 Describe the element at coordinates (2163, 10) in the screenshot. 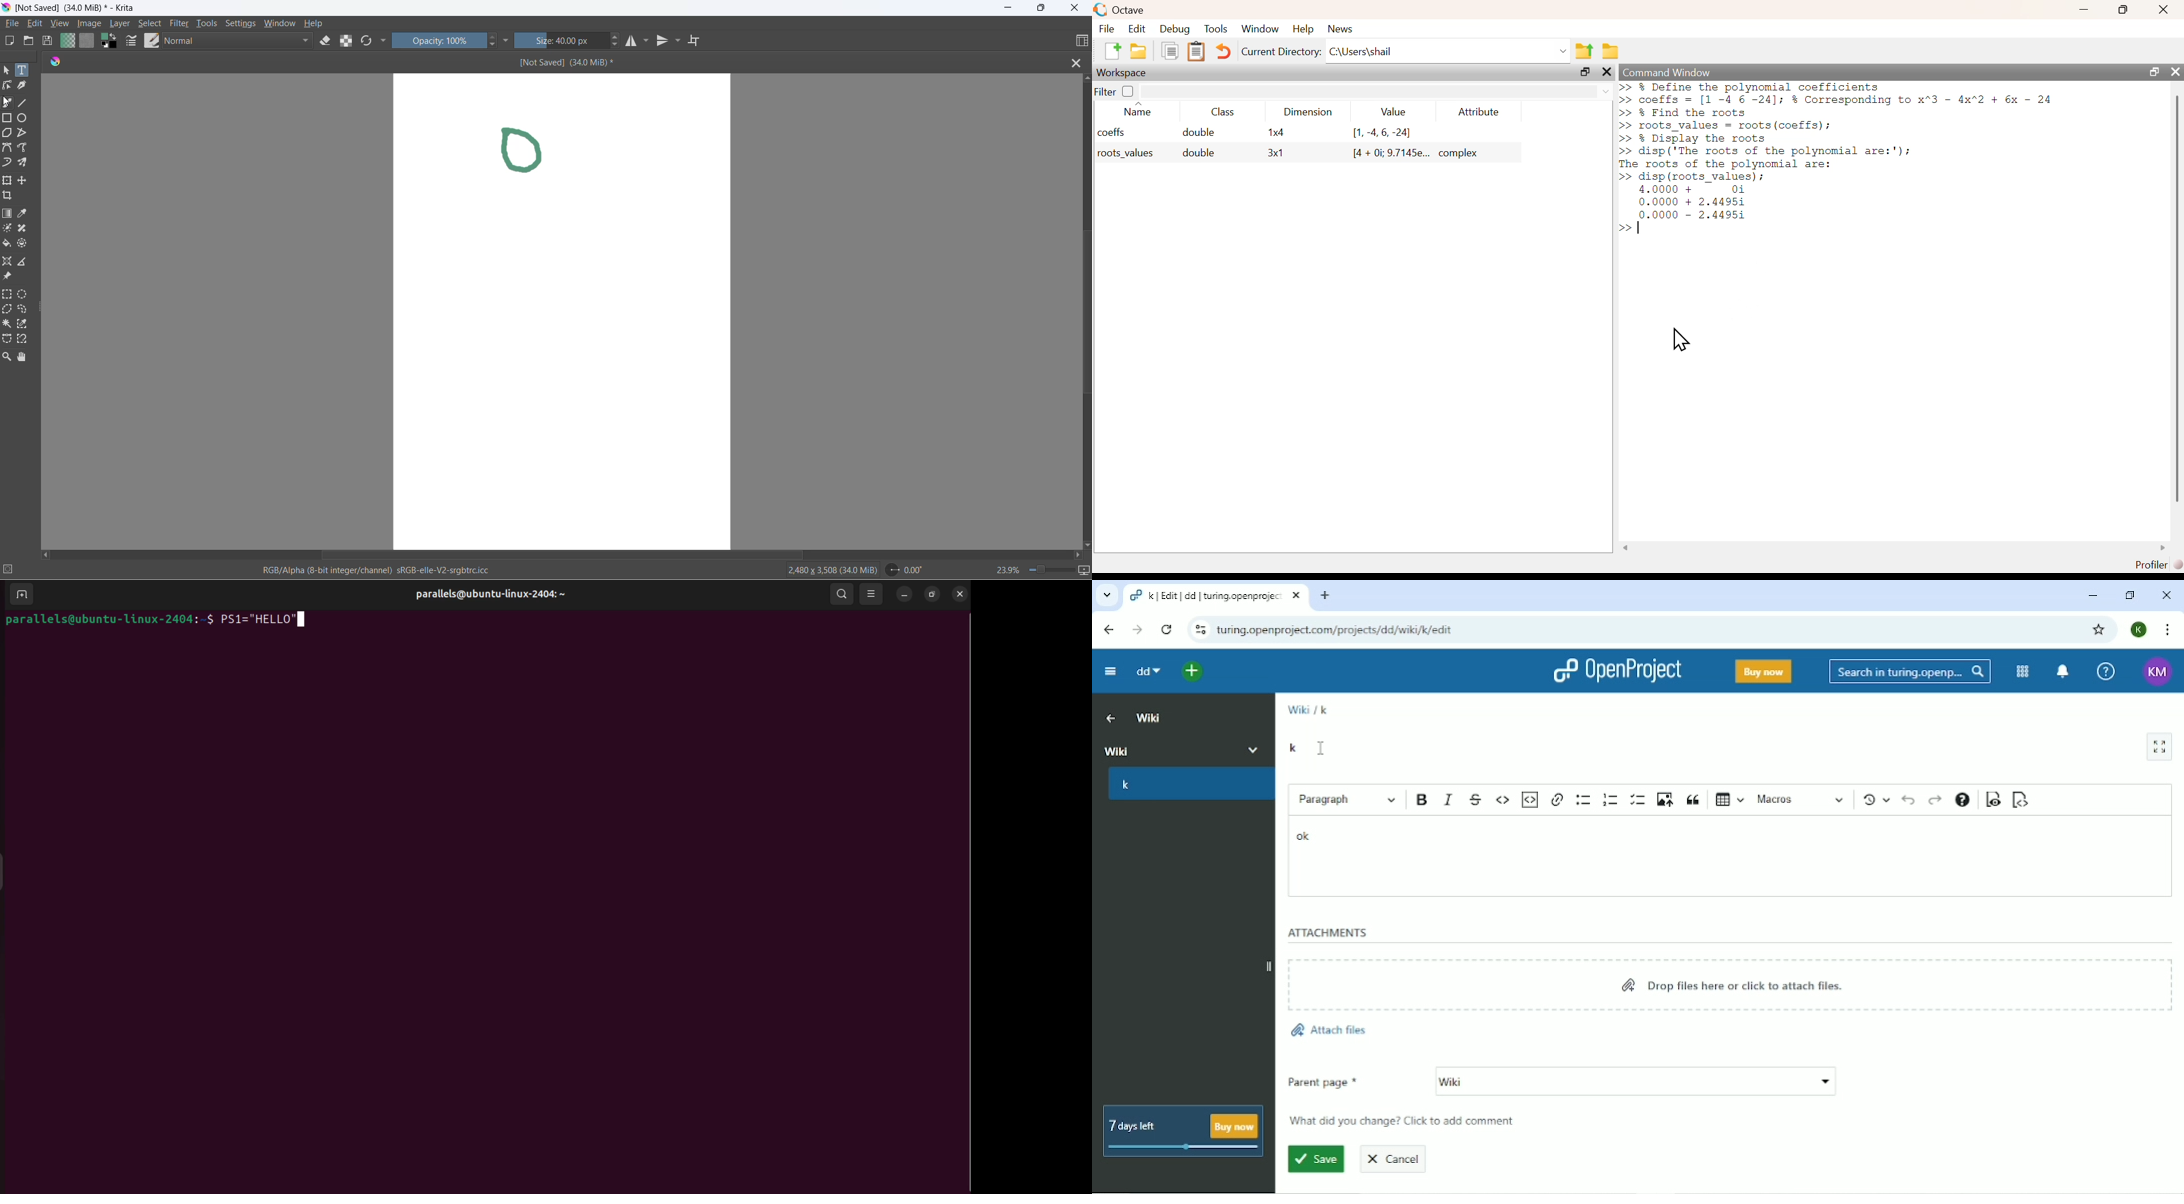

I see `close` at that location.